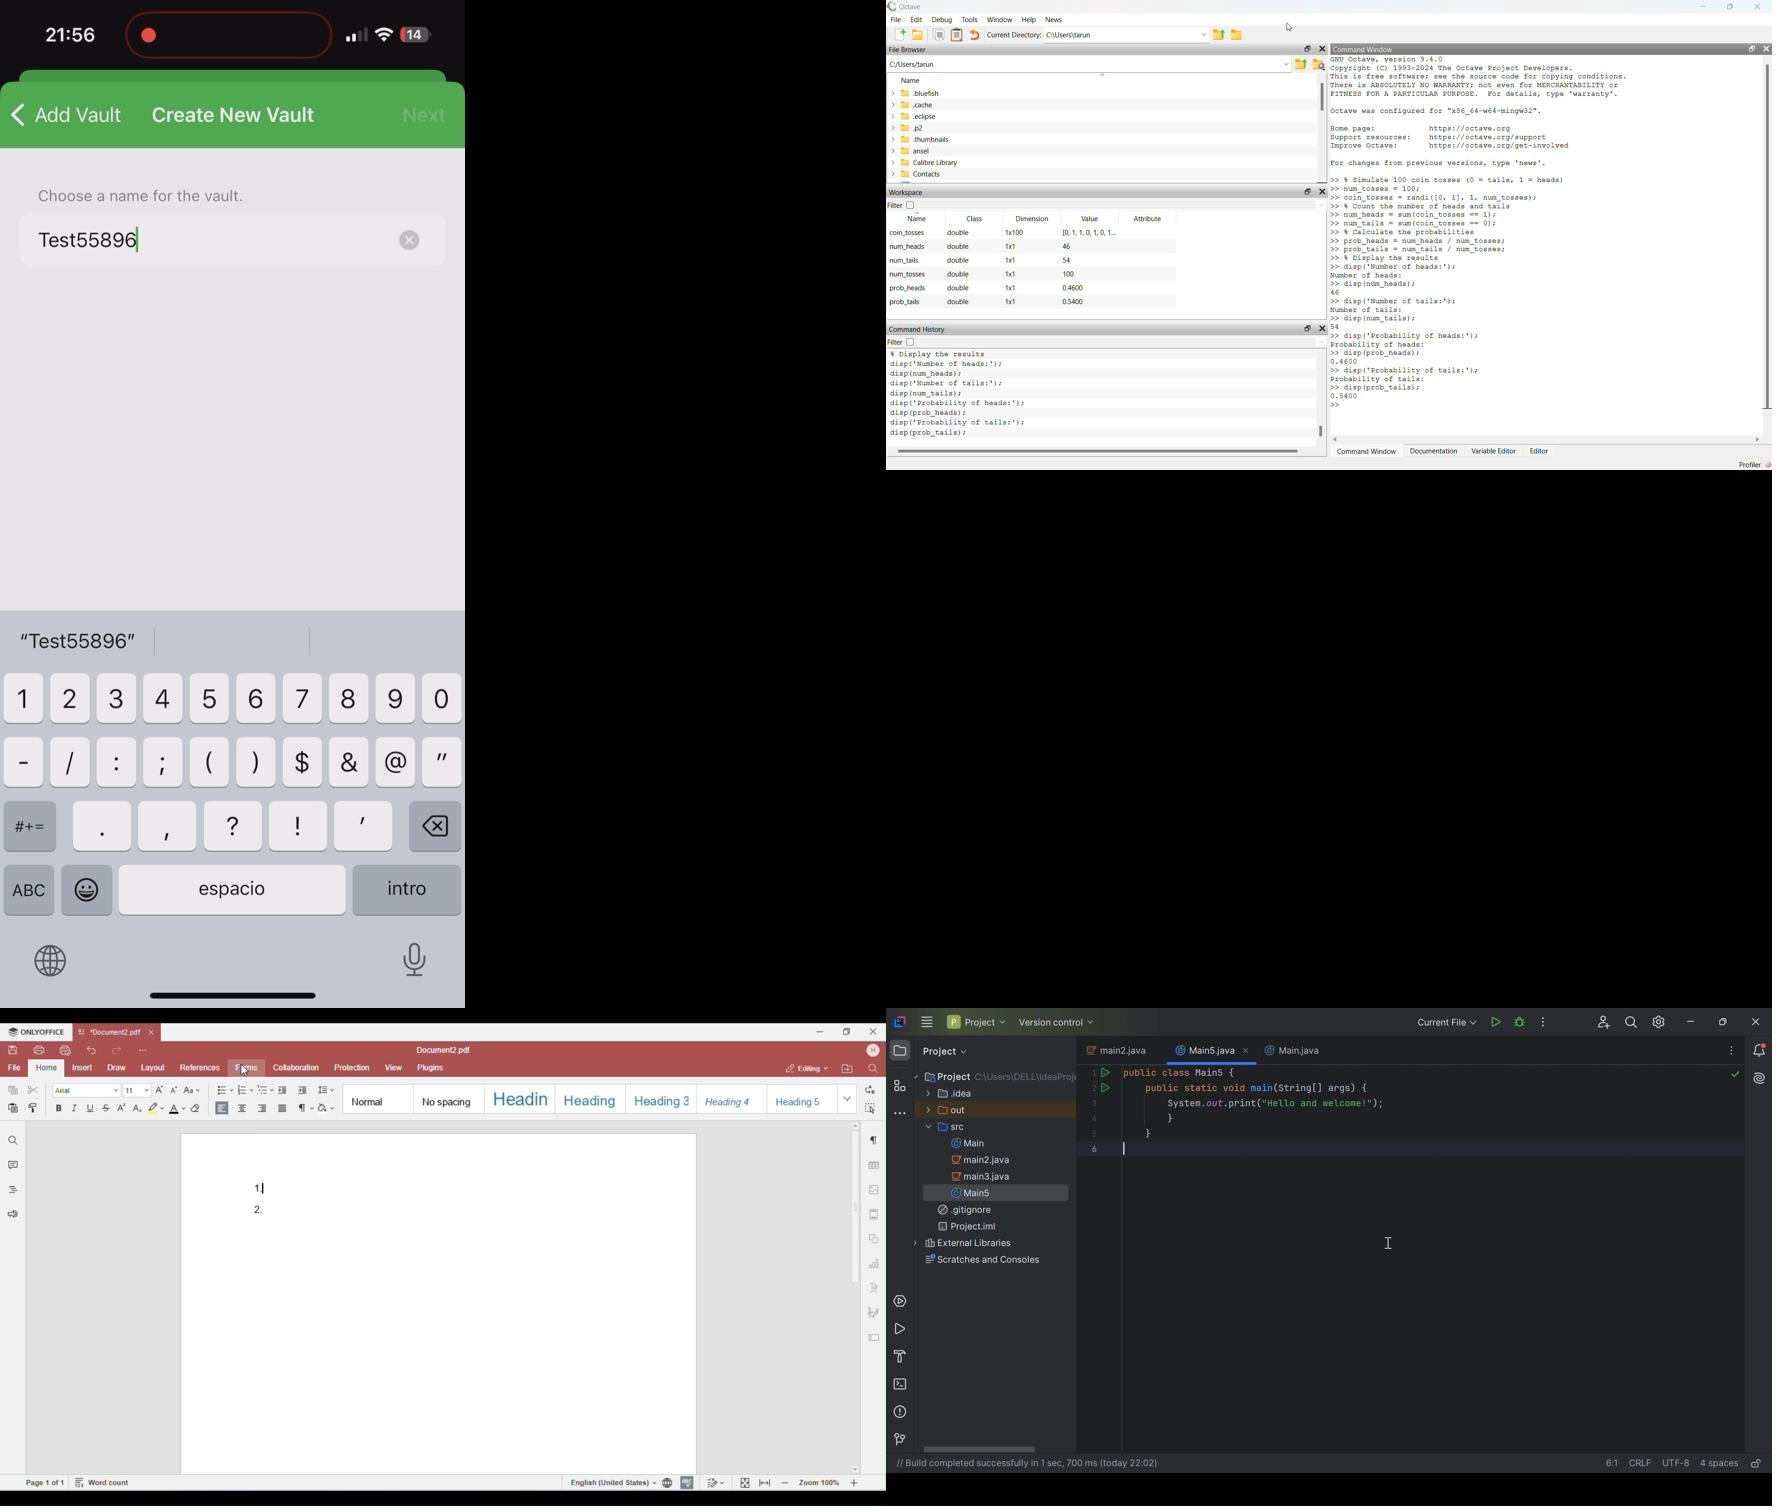 This screenshot has height=1512, width=1792. What do you see at coordinates (902, 1330) in the screenshot?
I see `Run` at bounding box center [902, 1330].